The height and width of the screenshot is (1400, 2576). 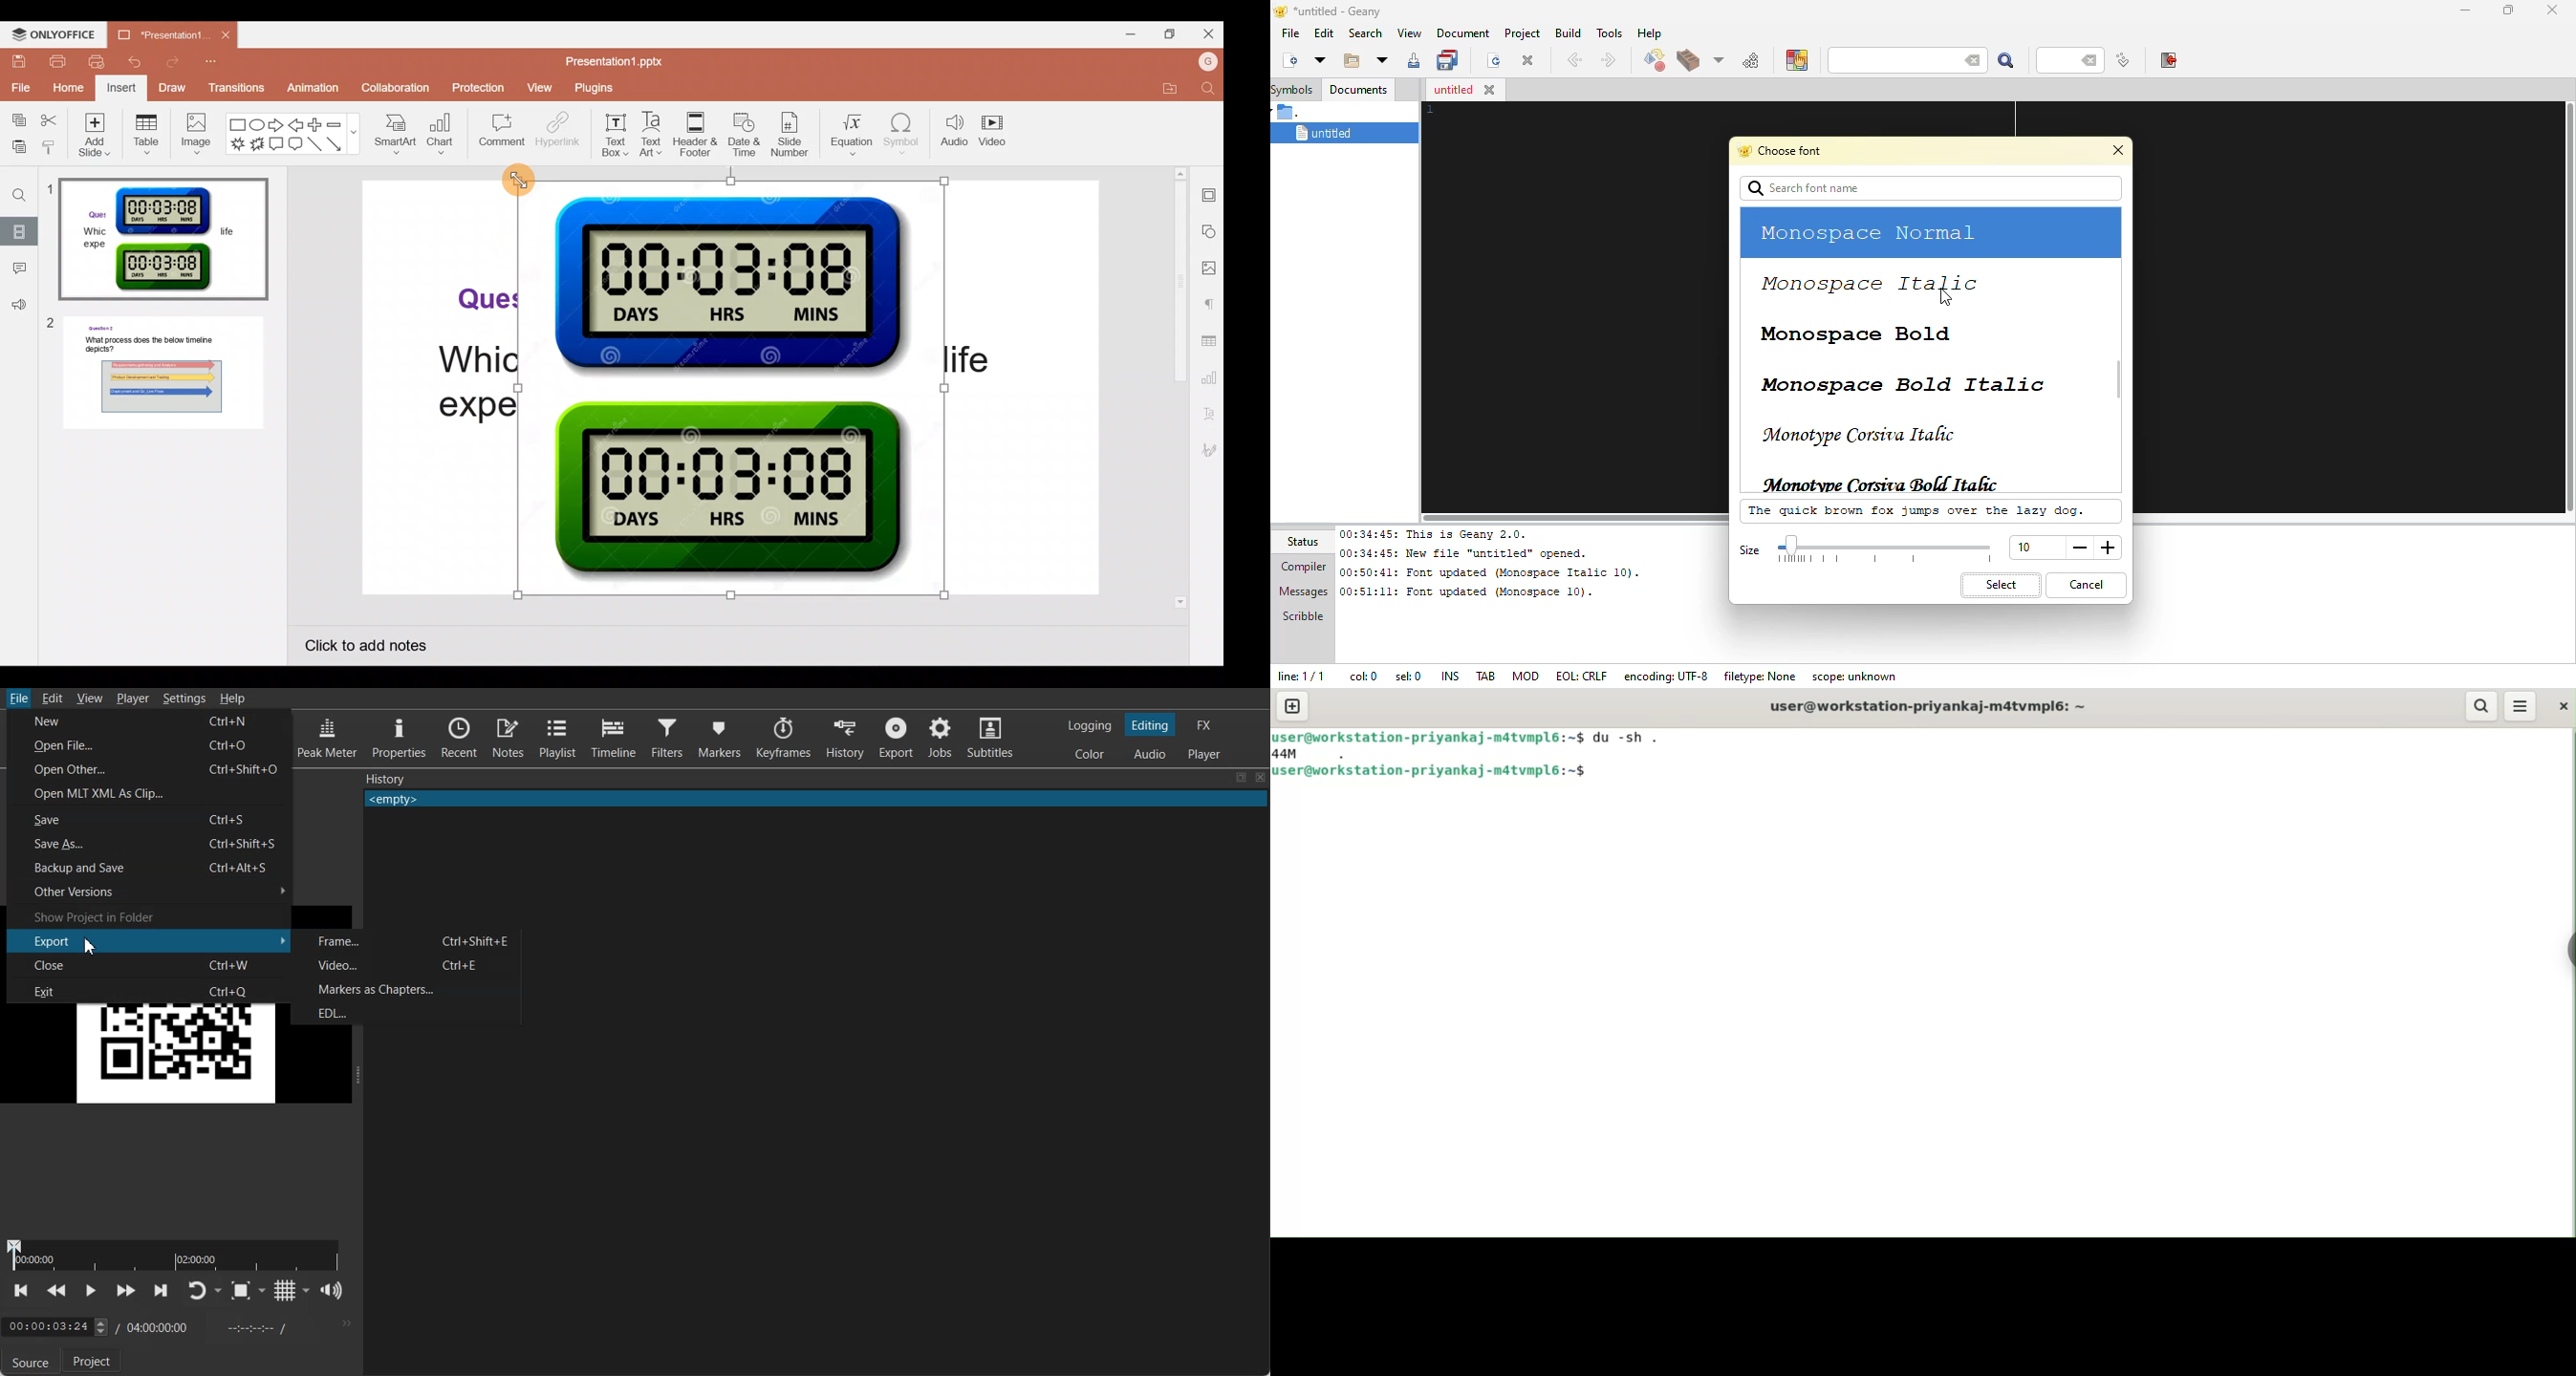 What do you see at coordinates (219, 64) in the screenshot?
I see `Customize quick access toolbar` at bounding box center [219, 64].